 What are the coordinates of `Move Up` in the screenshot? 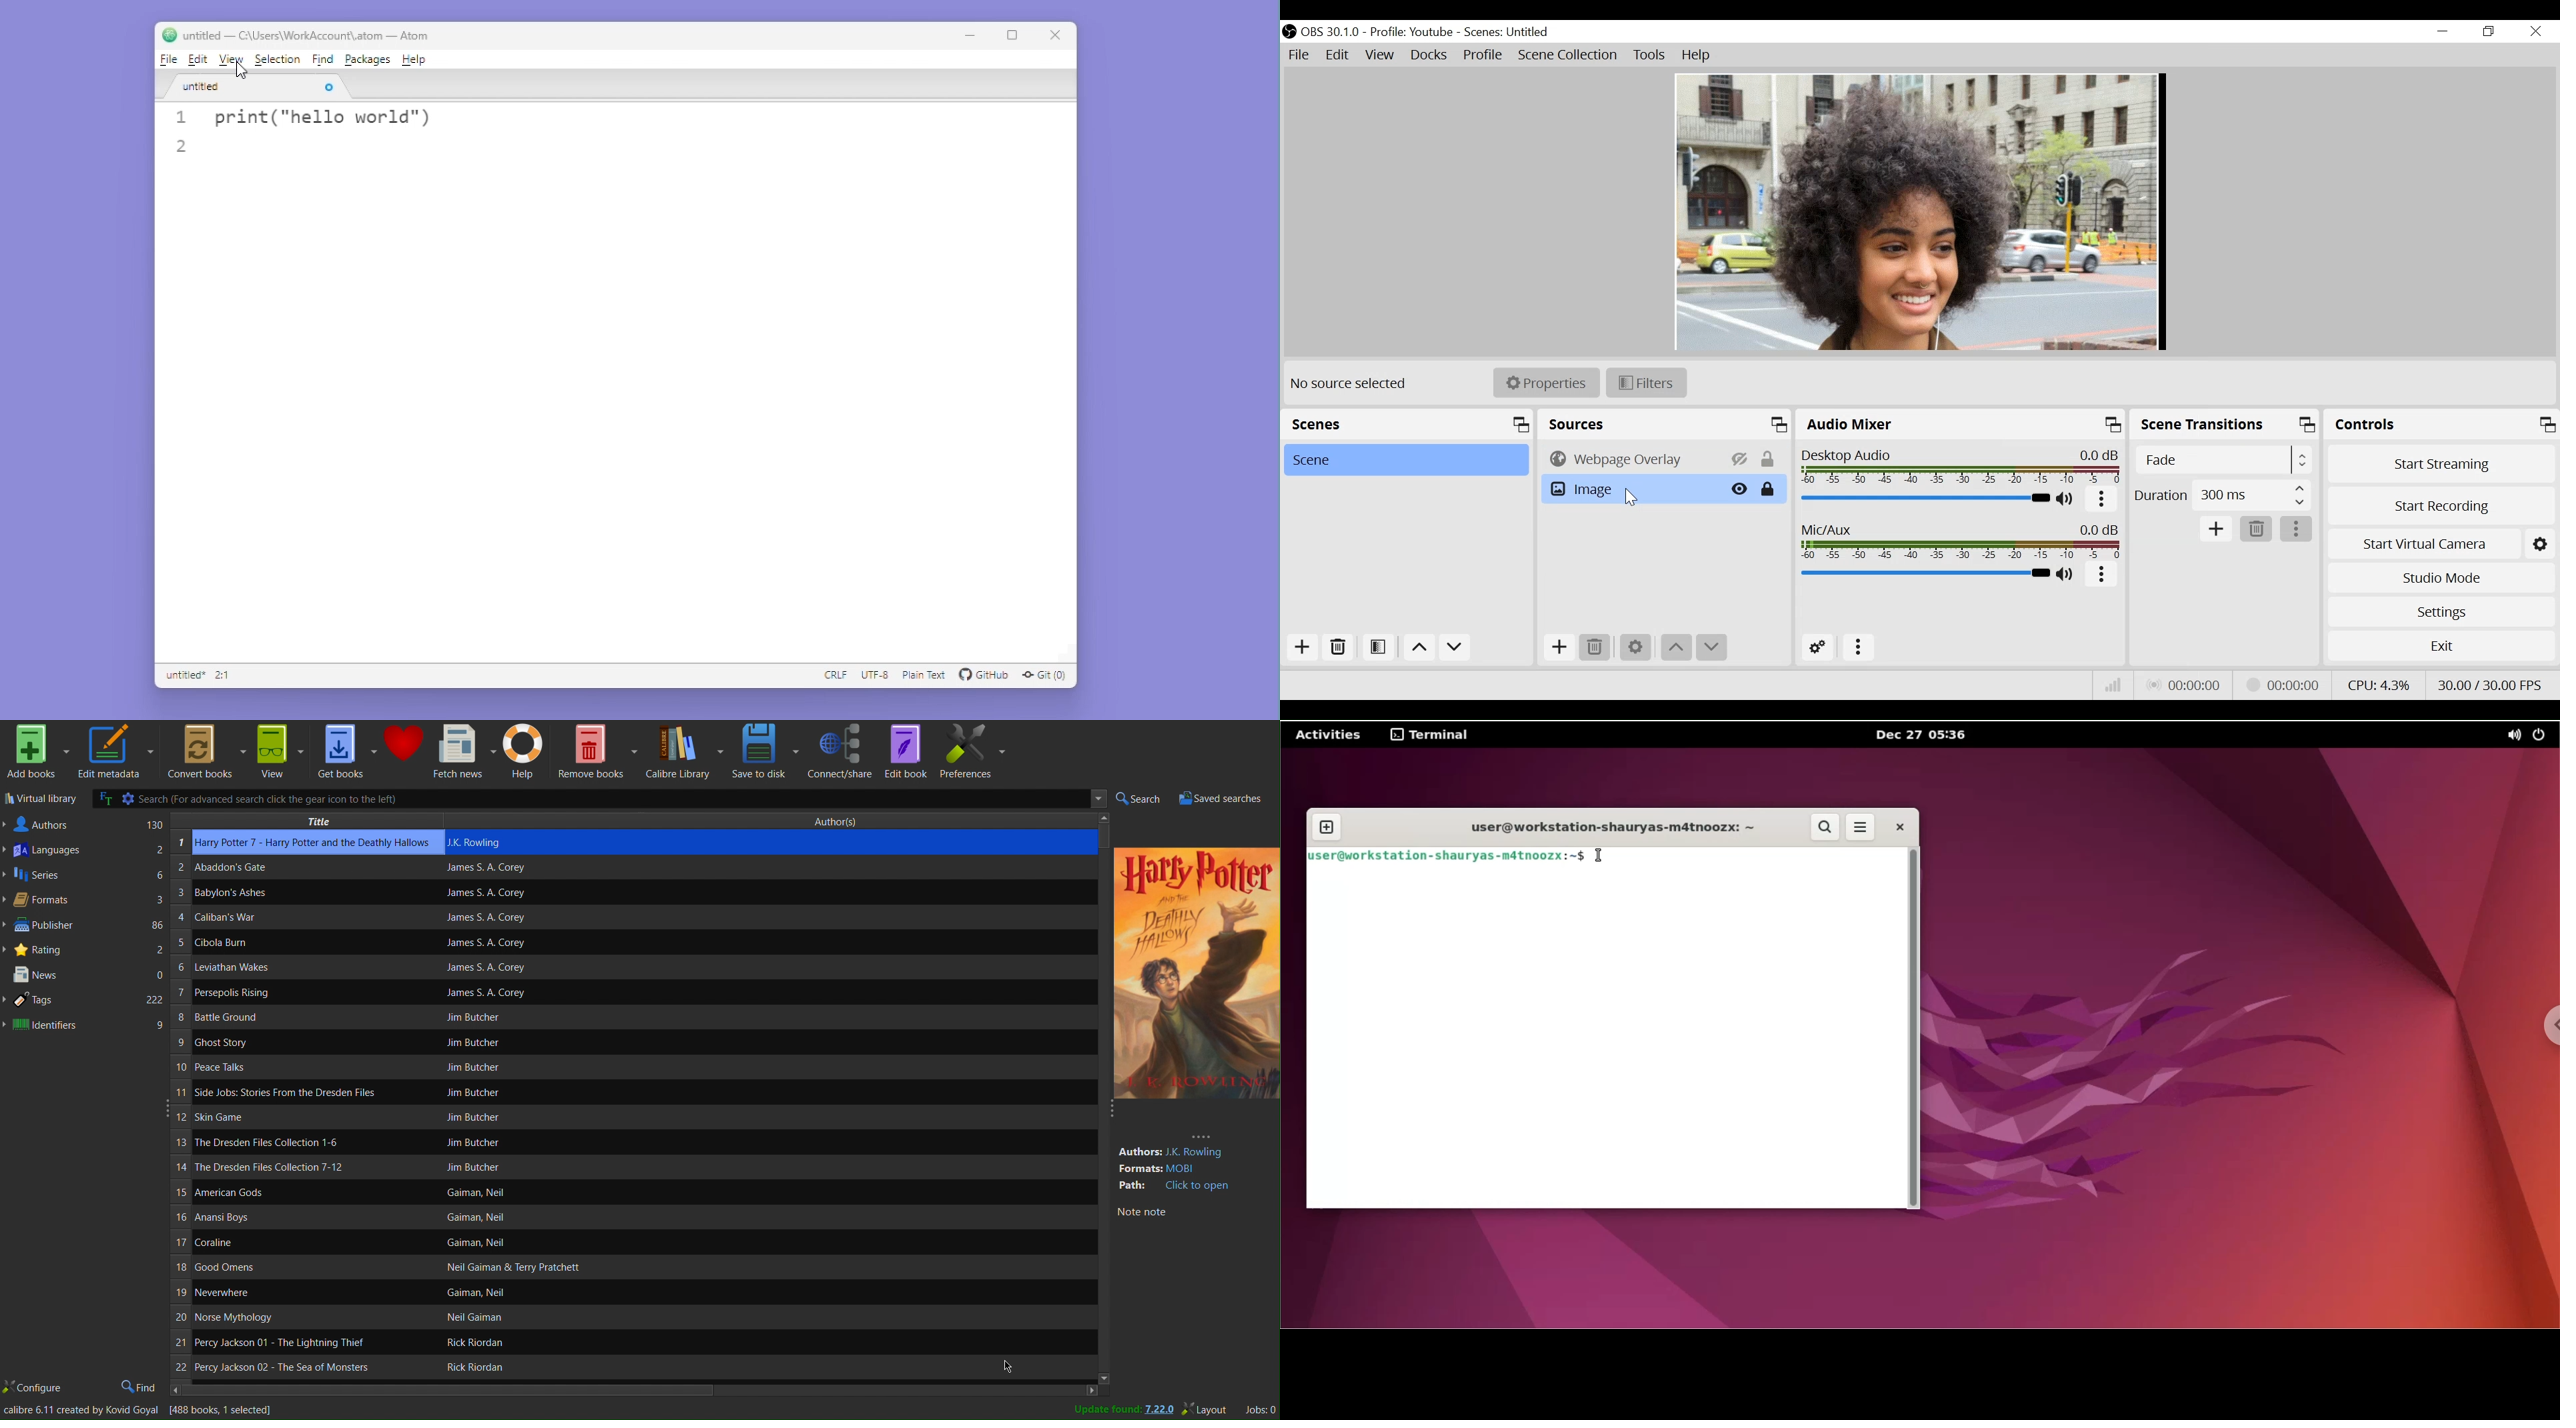 It's located at (1418, 649).